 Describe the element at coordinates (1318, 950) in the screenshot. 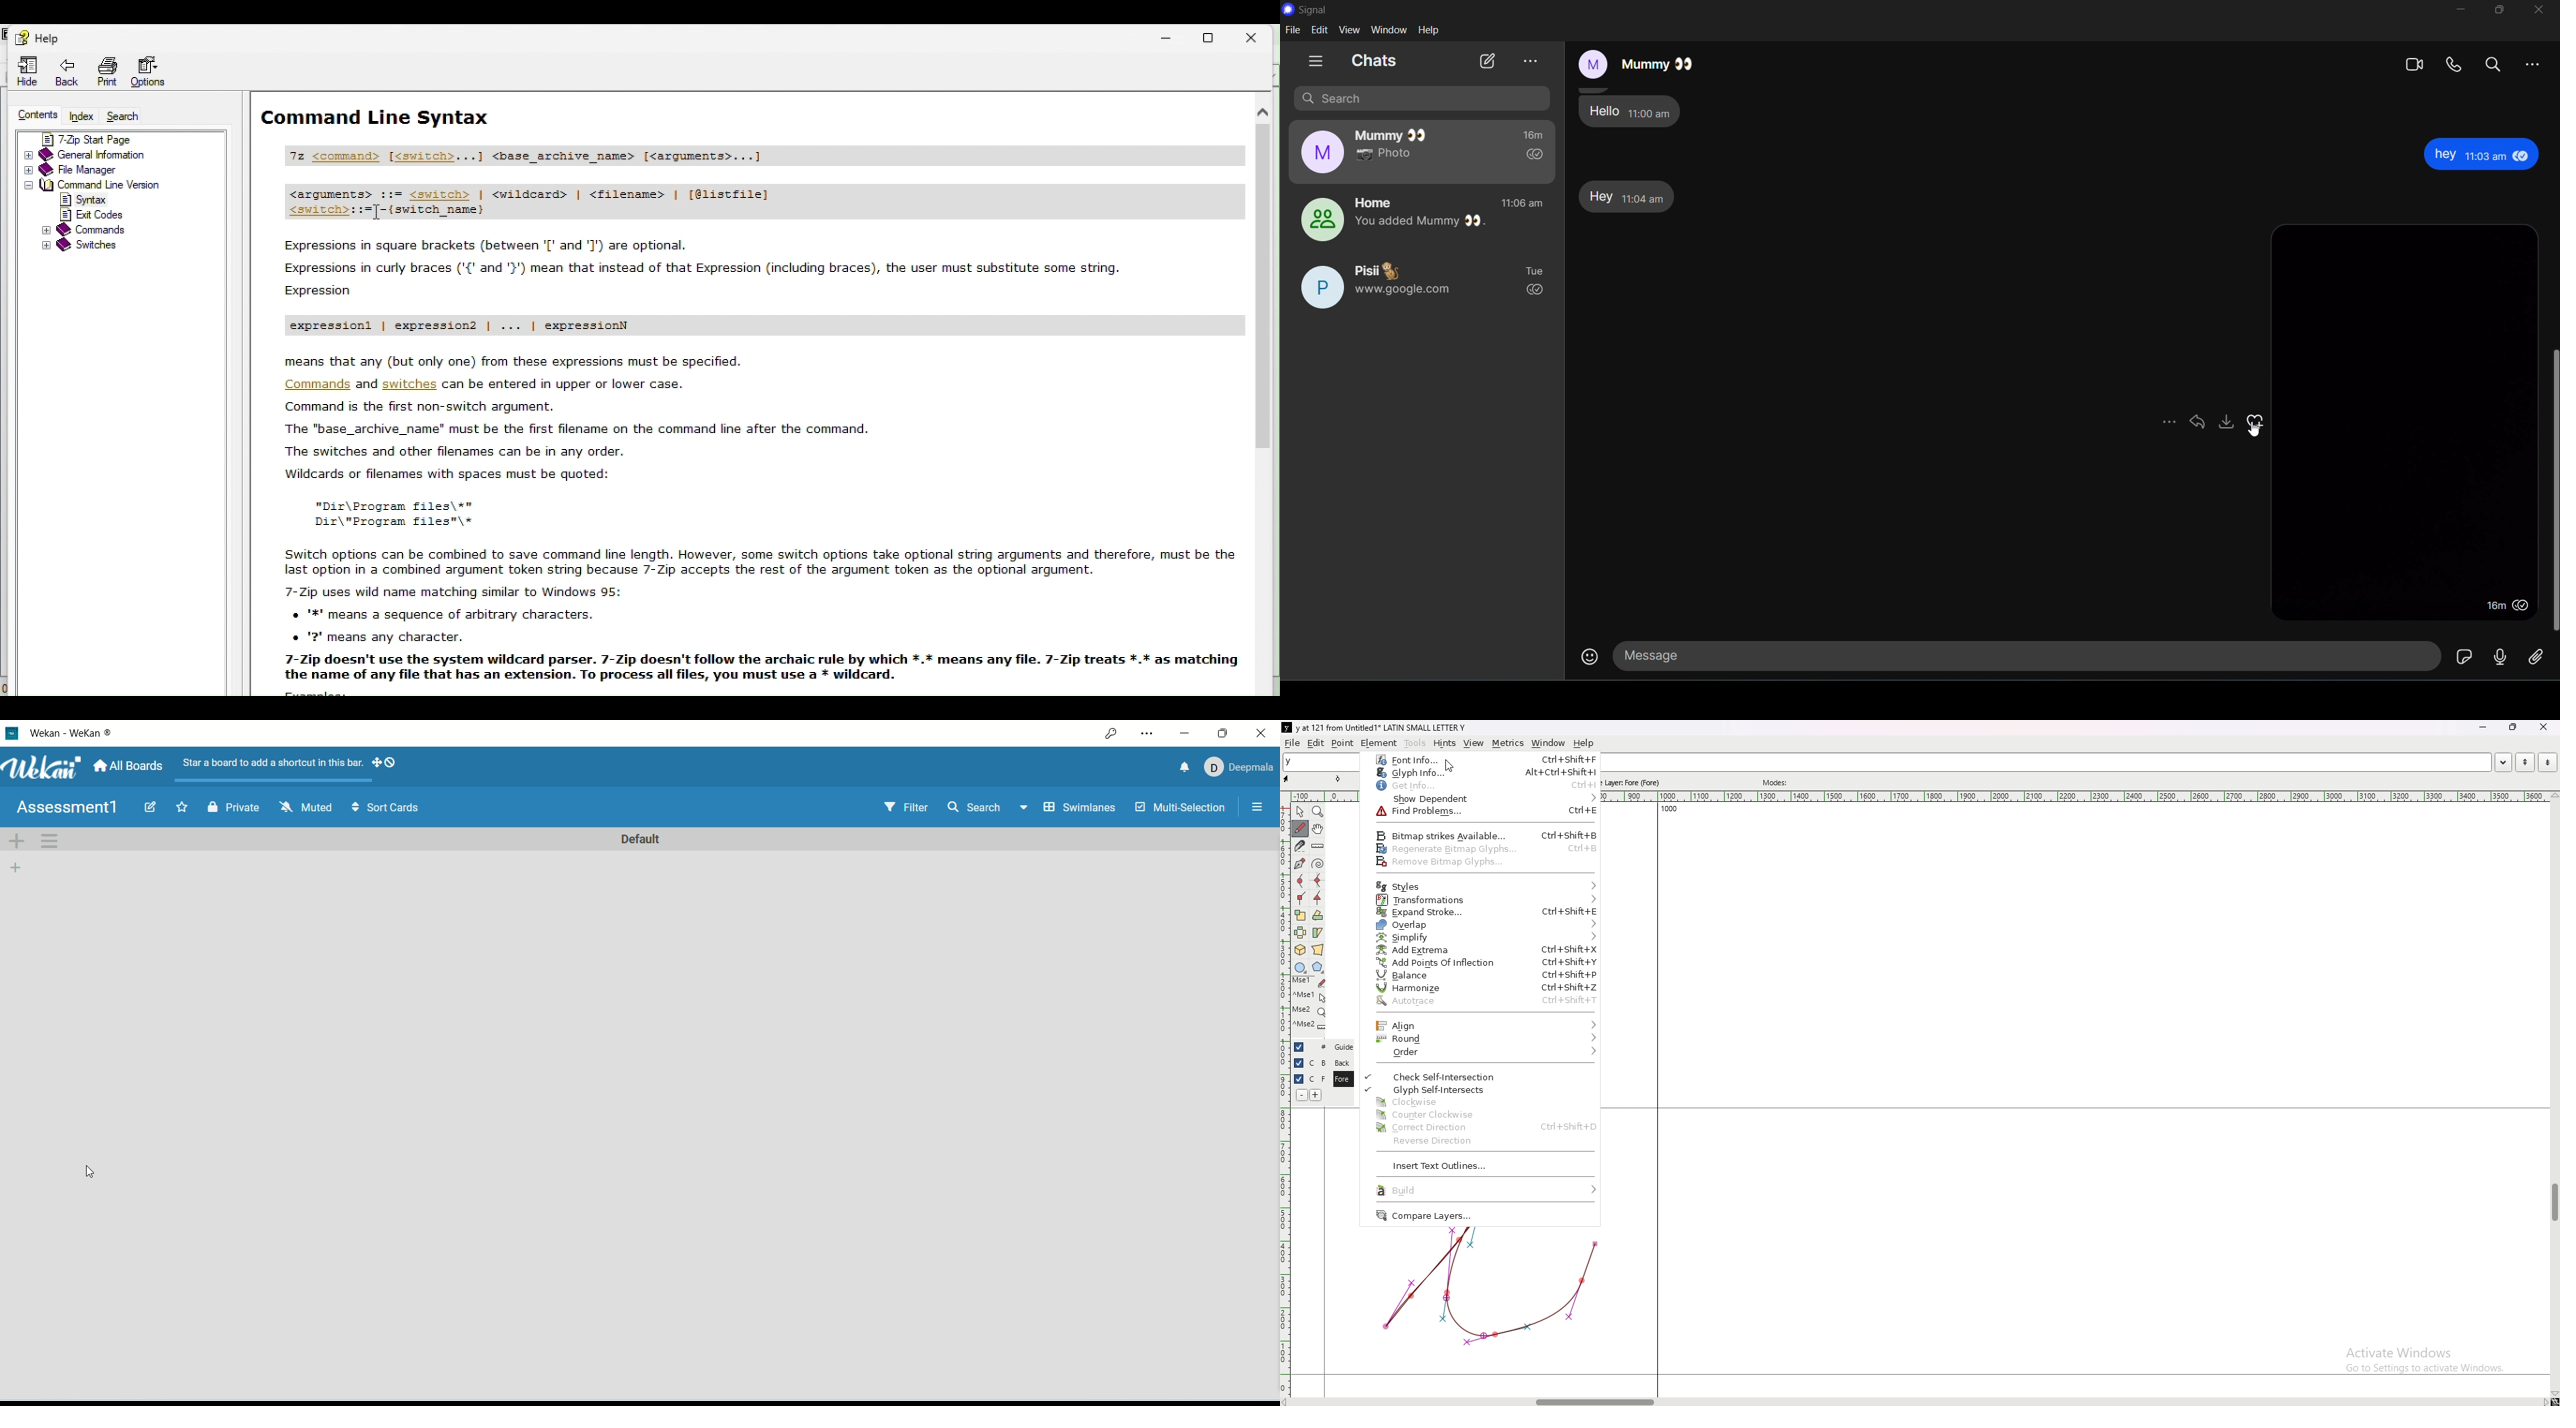

I see `perform a perspective transformation` at that location.